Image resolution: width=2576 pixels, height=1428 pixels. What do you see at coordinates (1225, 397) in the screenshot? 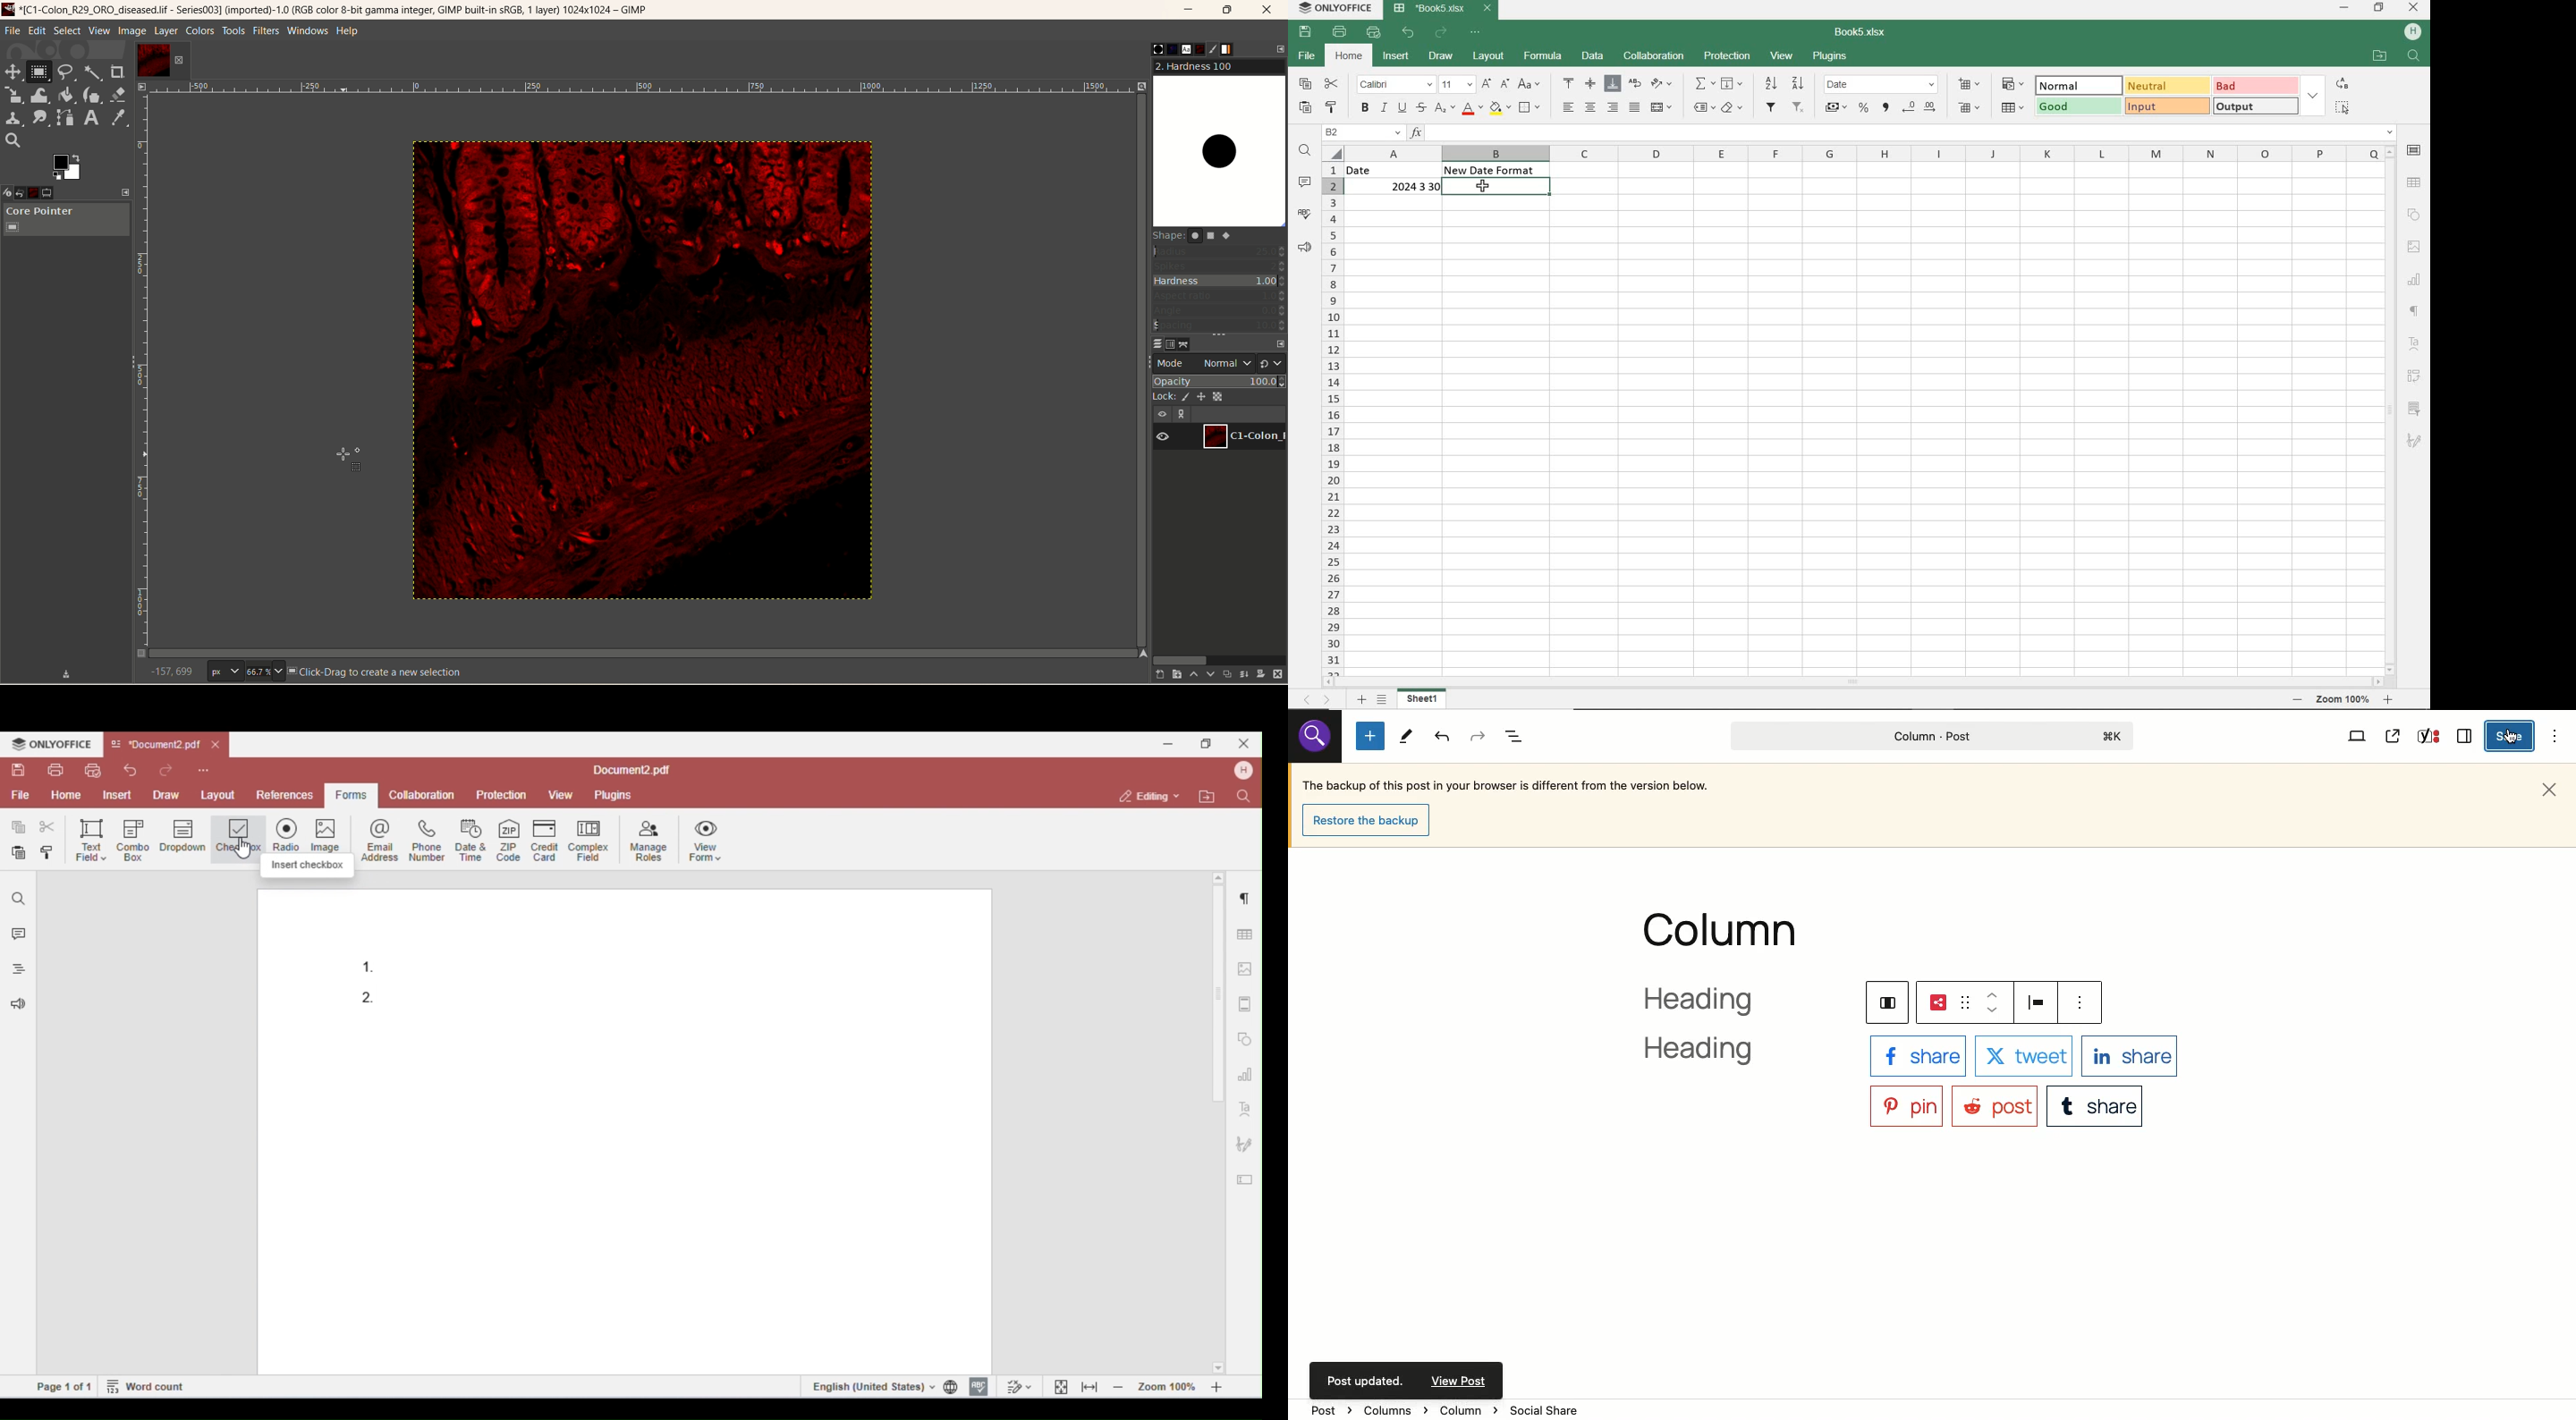
I see `lock alpha channel` at bounding box center [1225, 397].